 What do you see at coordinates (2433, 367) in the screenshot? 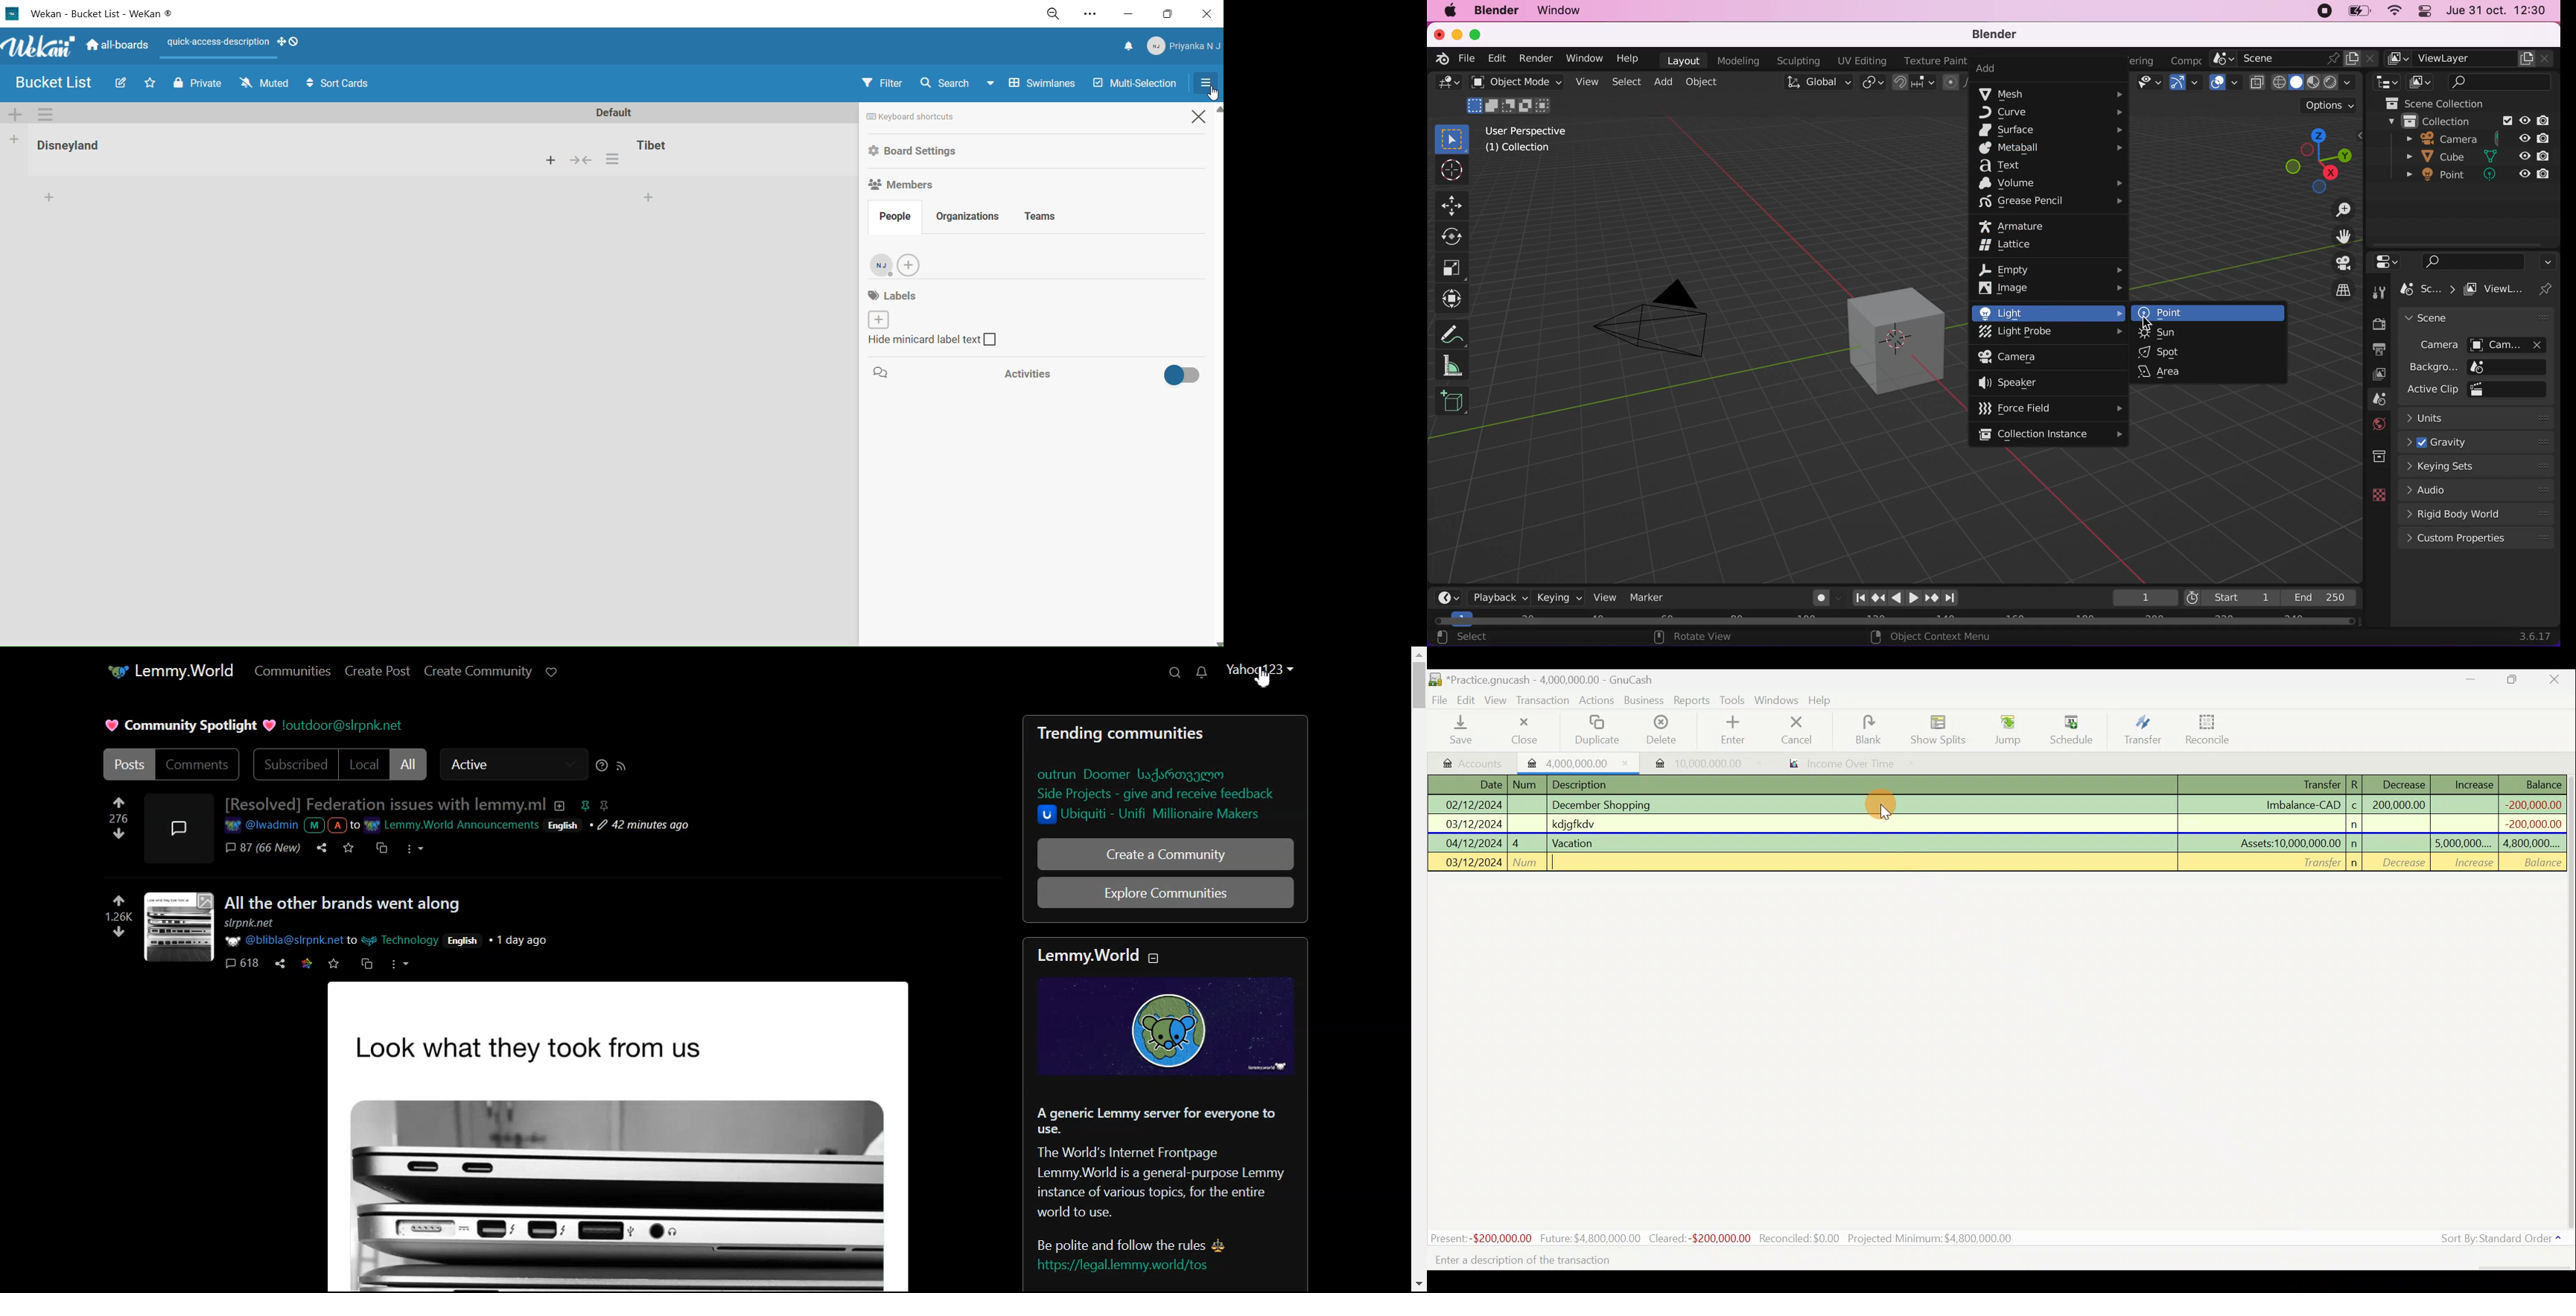
I see `background` at bounding box center [2433, 367].